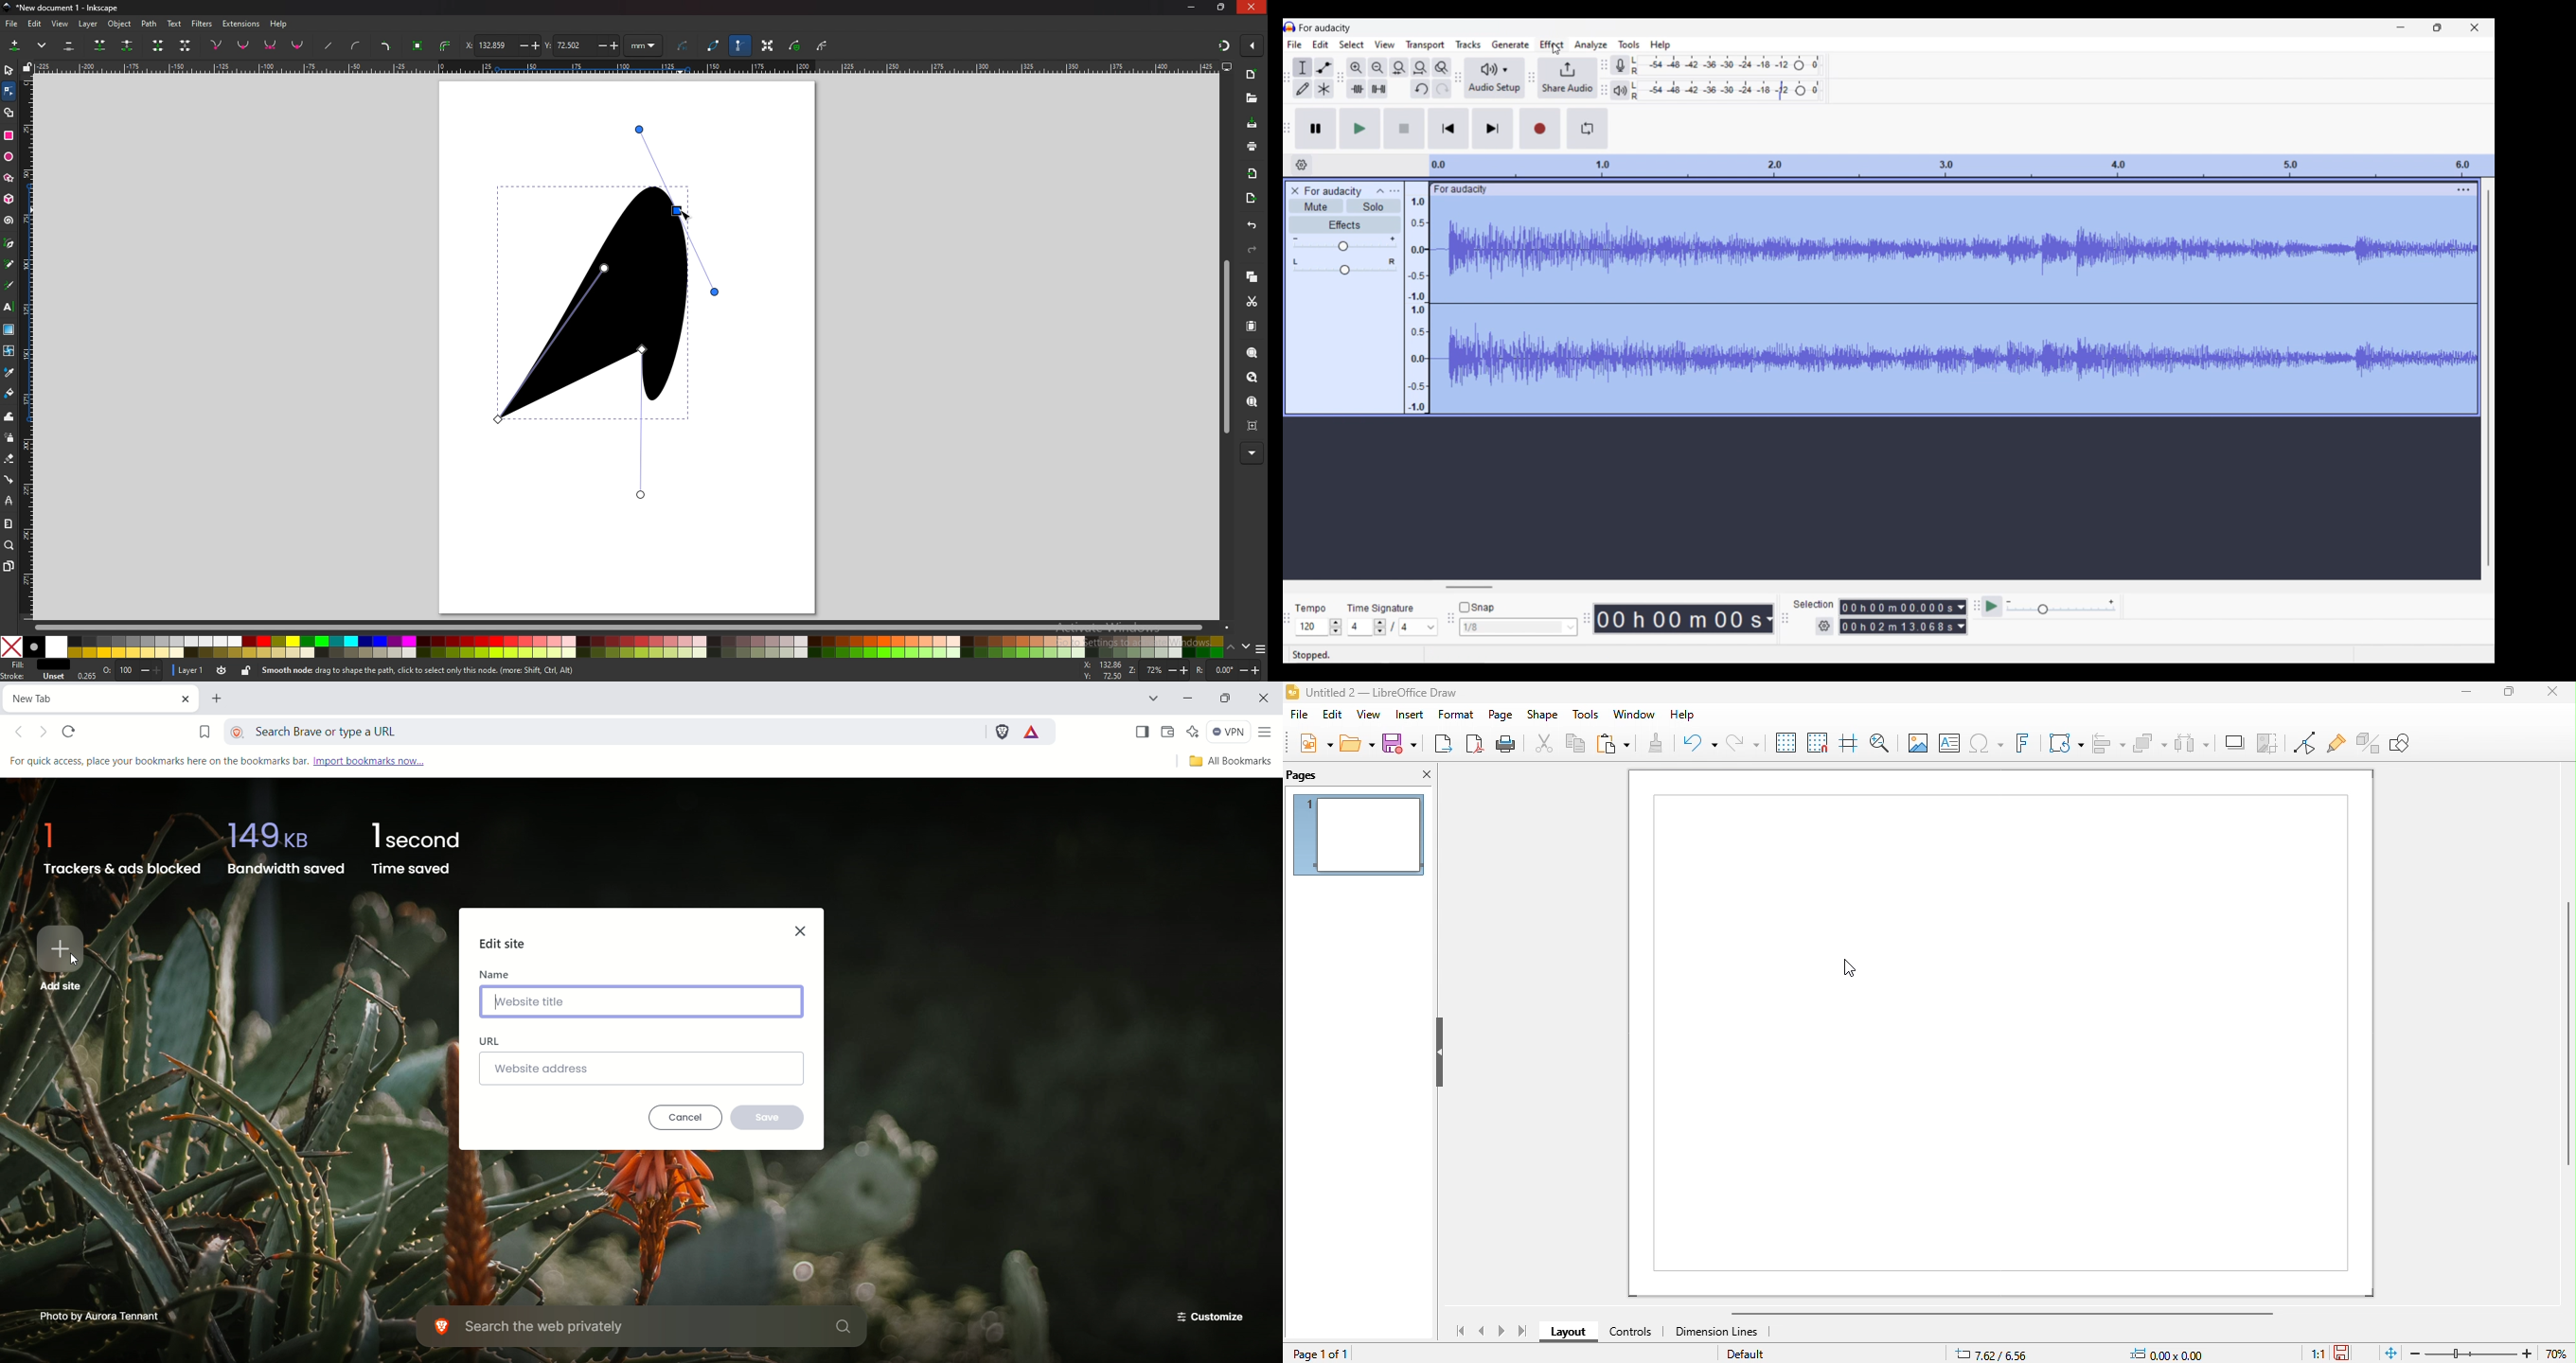 The image size is (2576, 1372). What do you see at coordinates (174, 24) in the screenshot?
I see `text` at bounding box center [174, 24].